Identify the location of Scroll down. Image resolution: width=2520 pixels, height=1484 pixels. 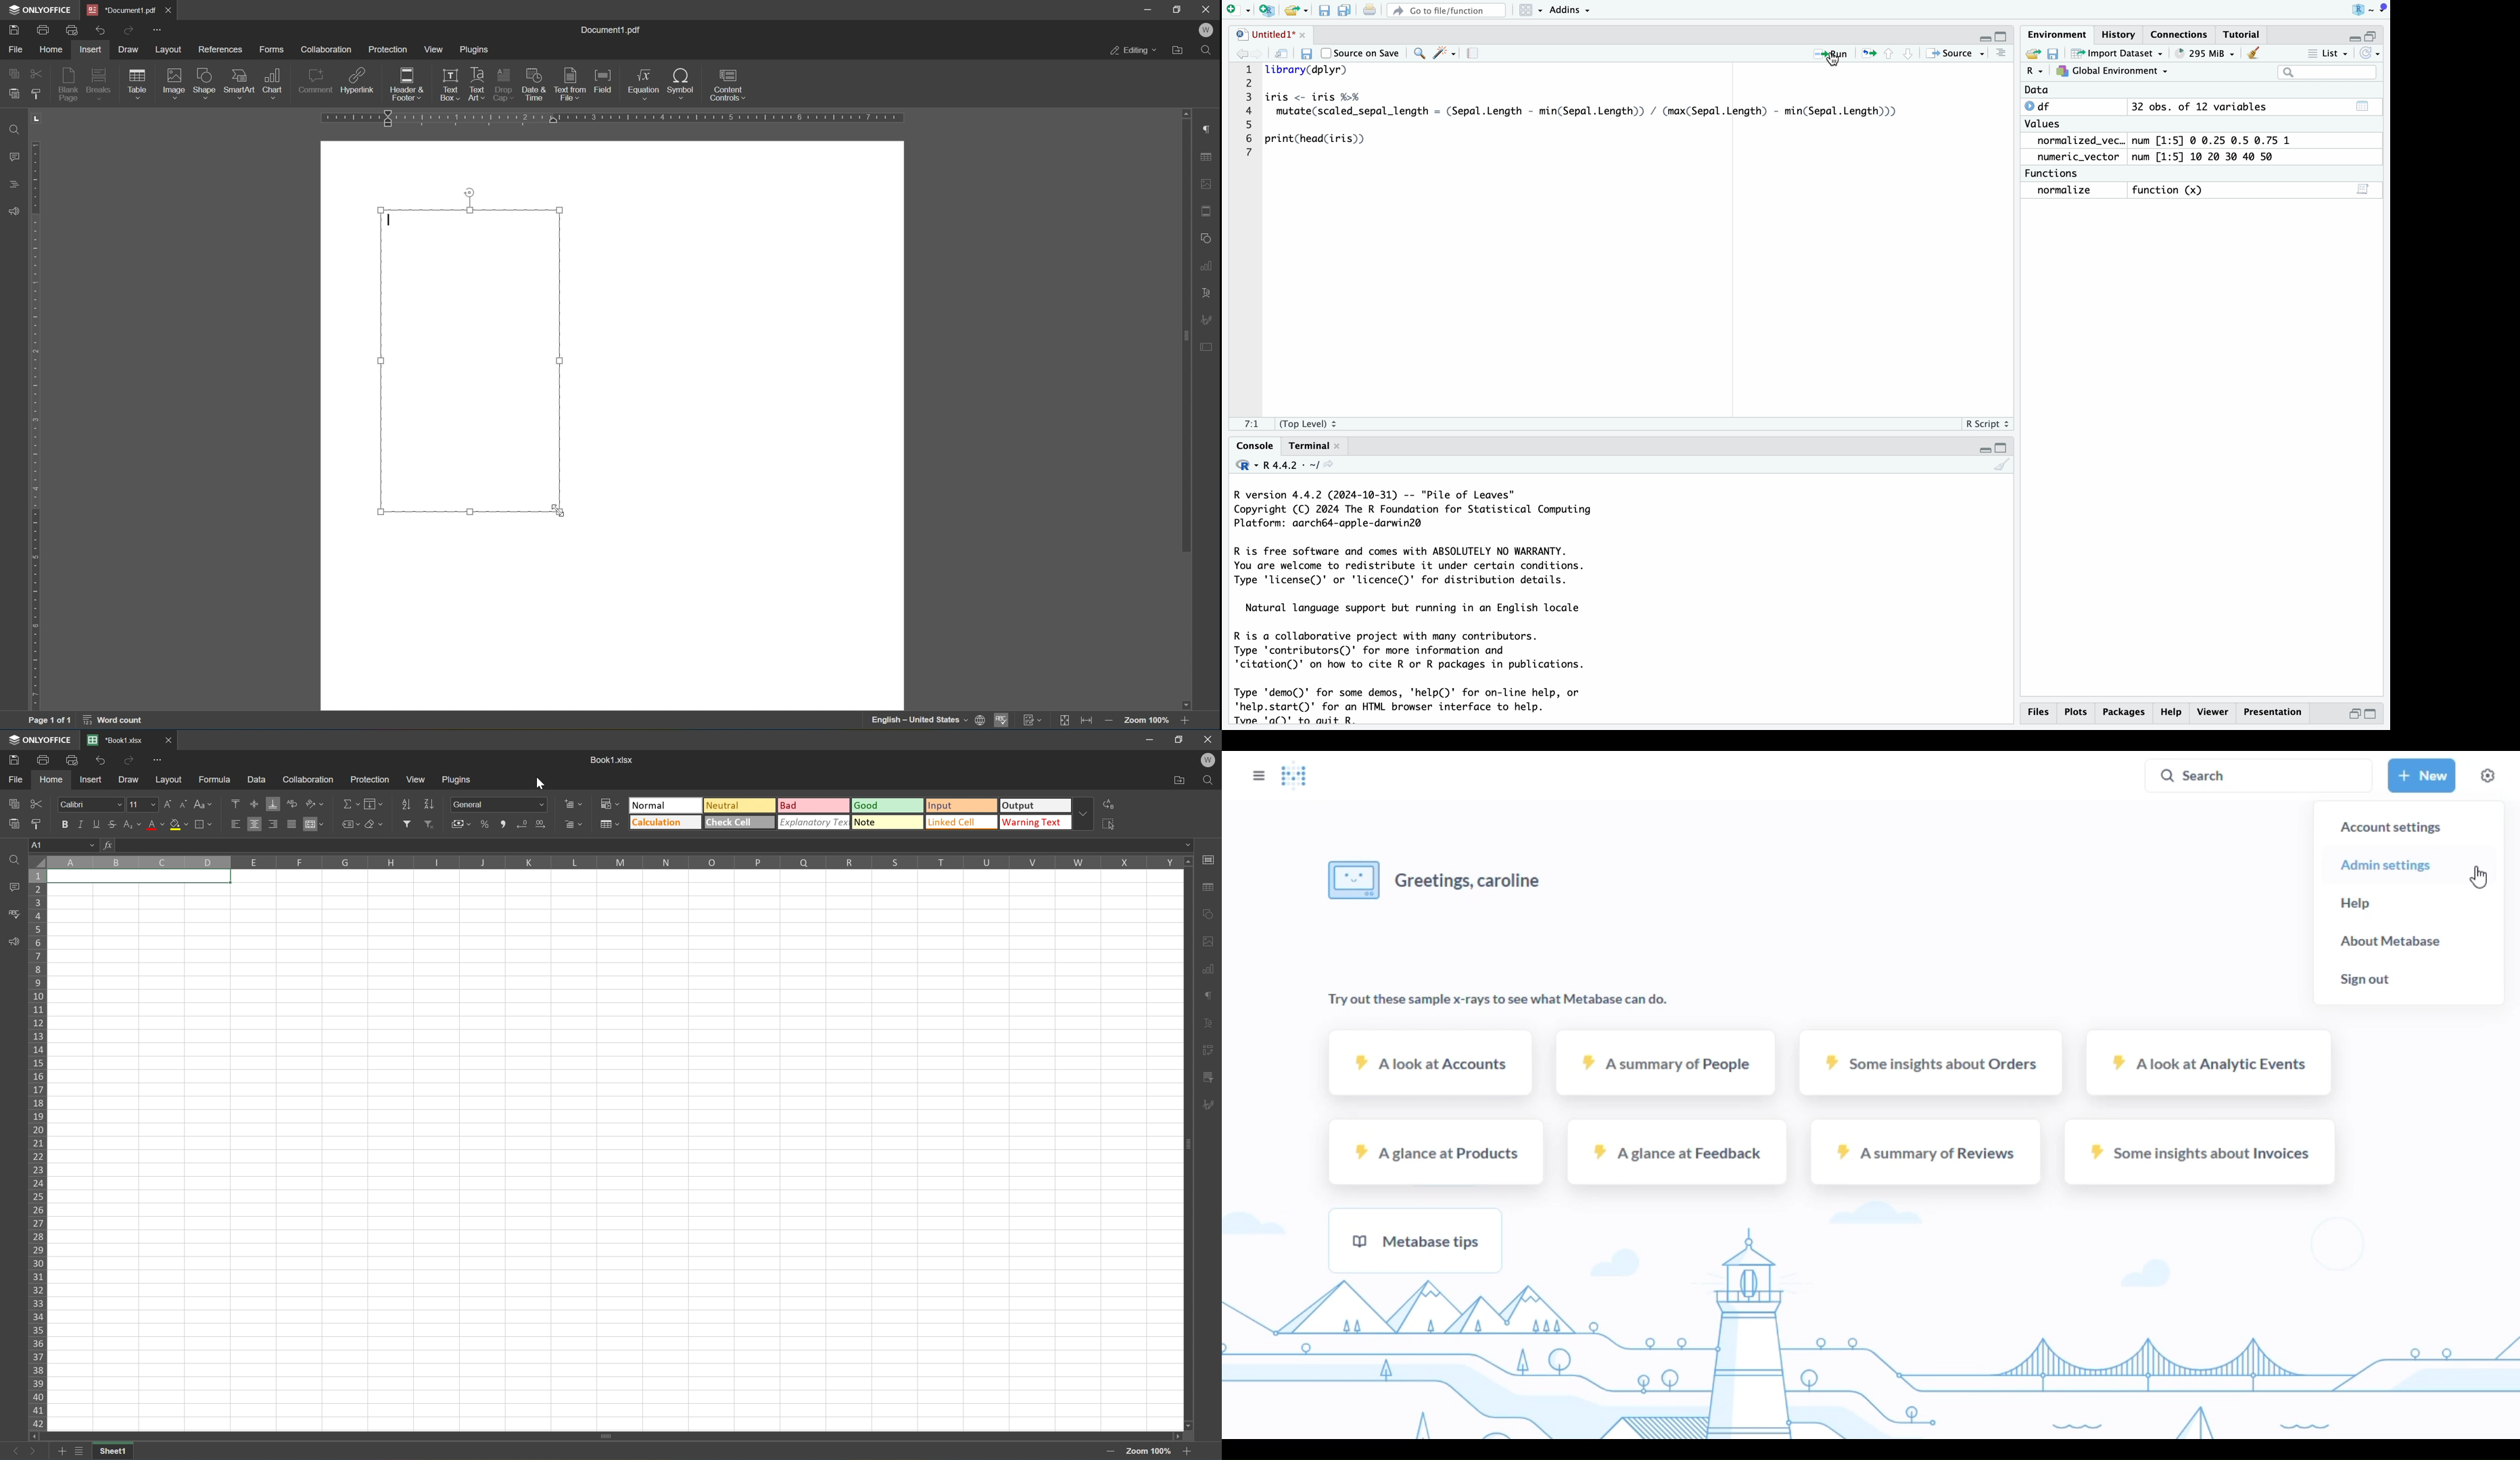
(1190, 1426).